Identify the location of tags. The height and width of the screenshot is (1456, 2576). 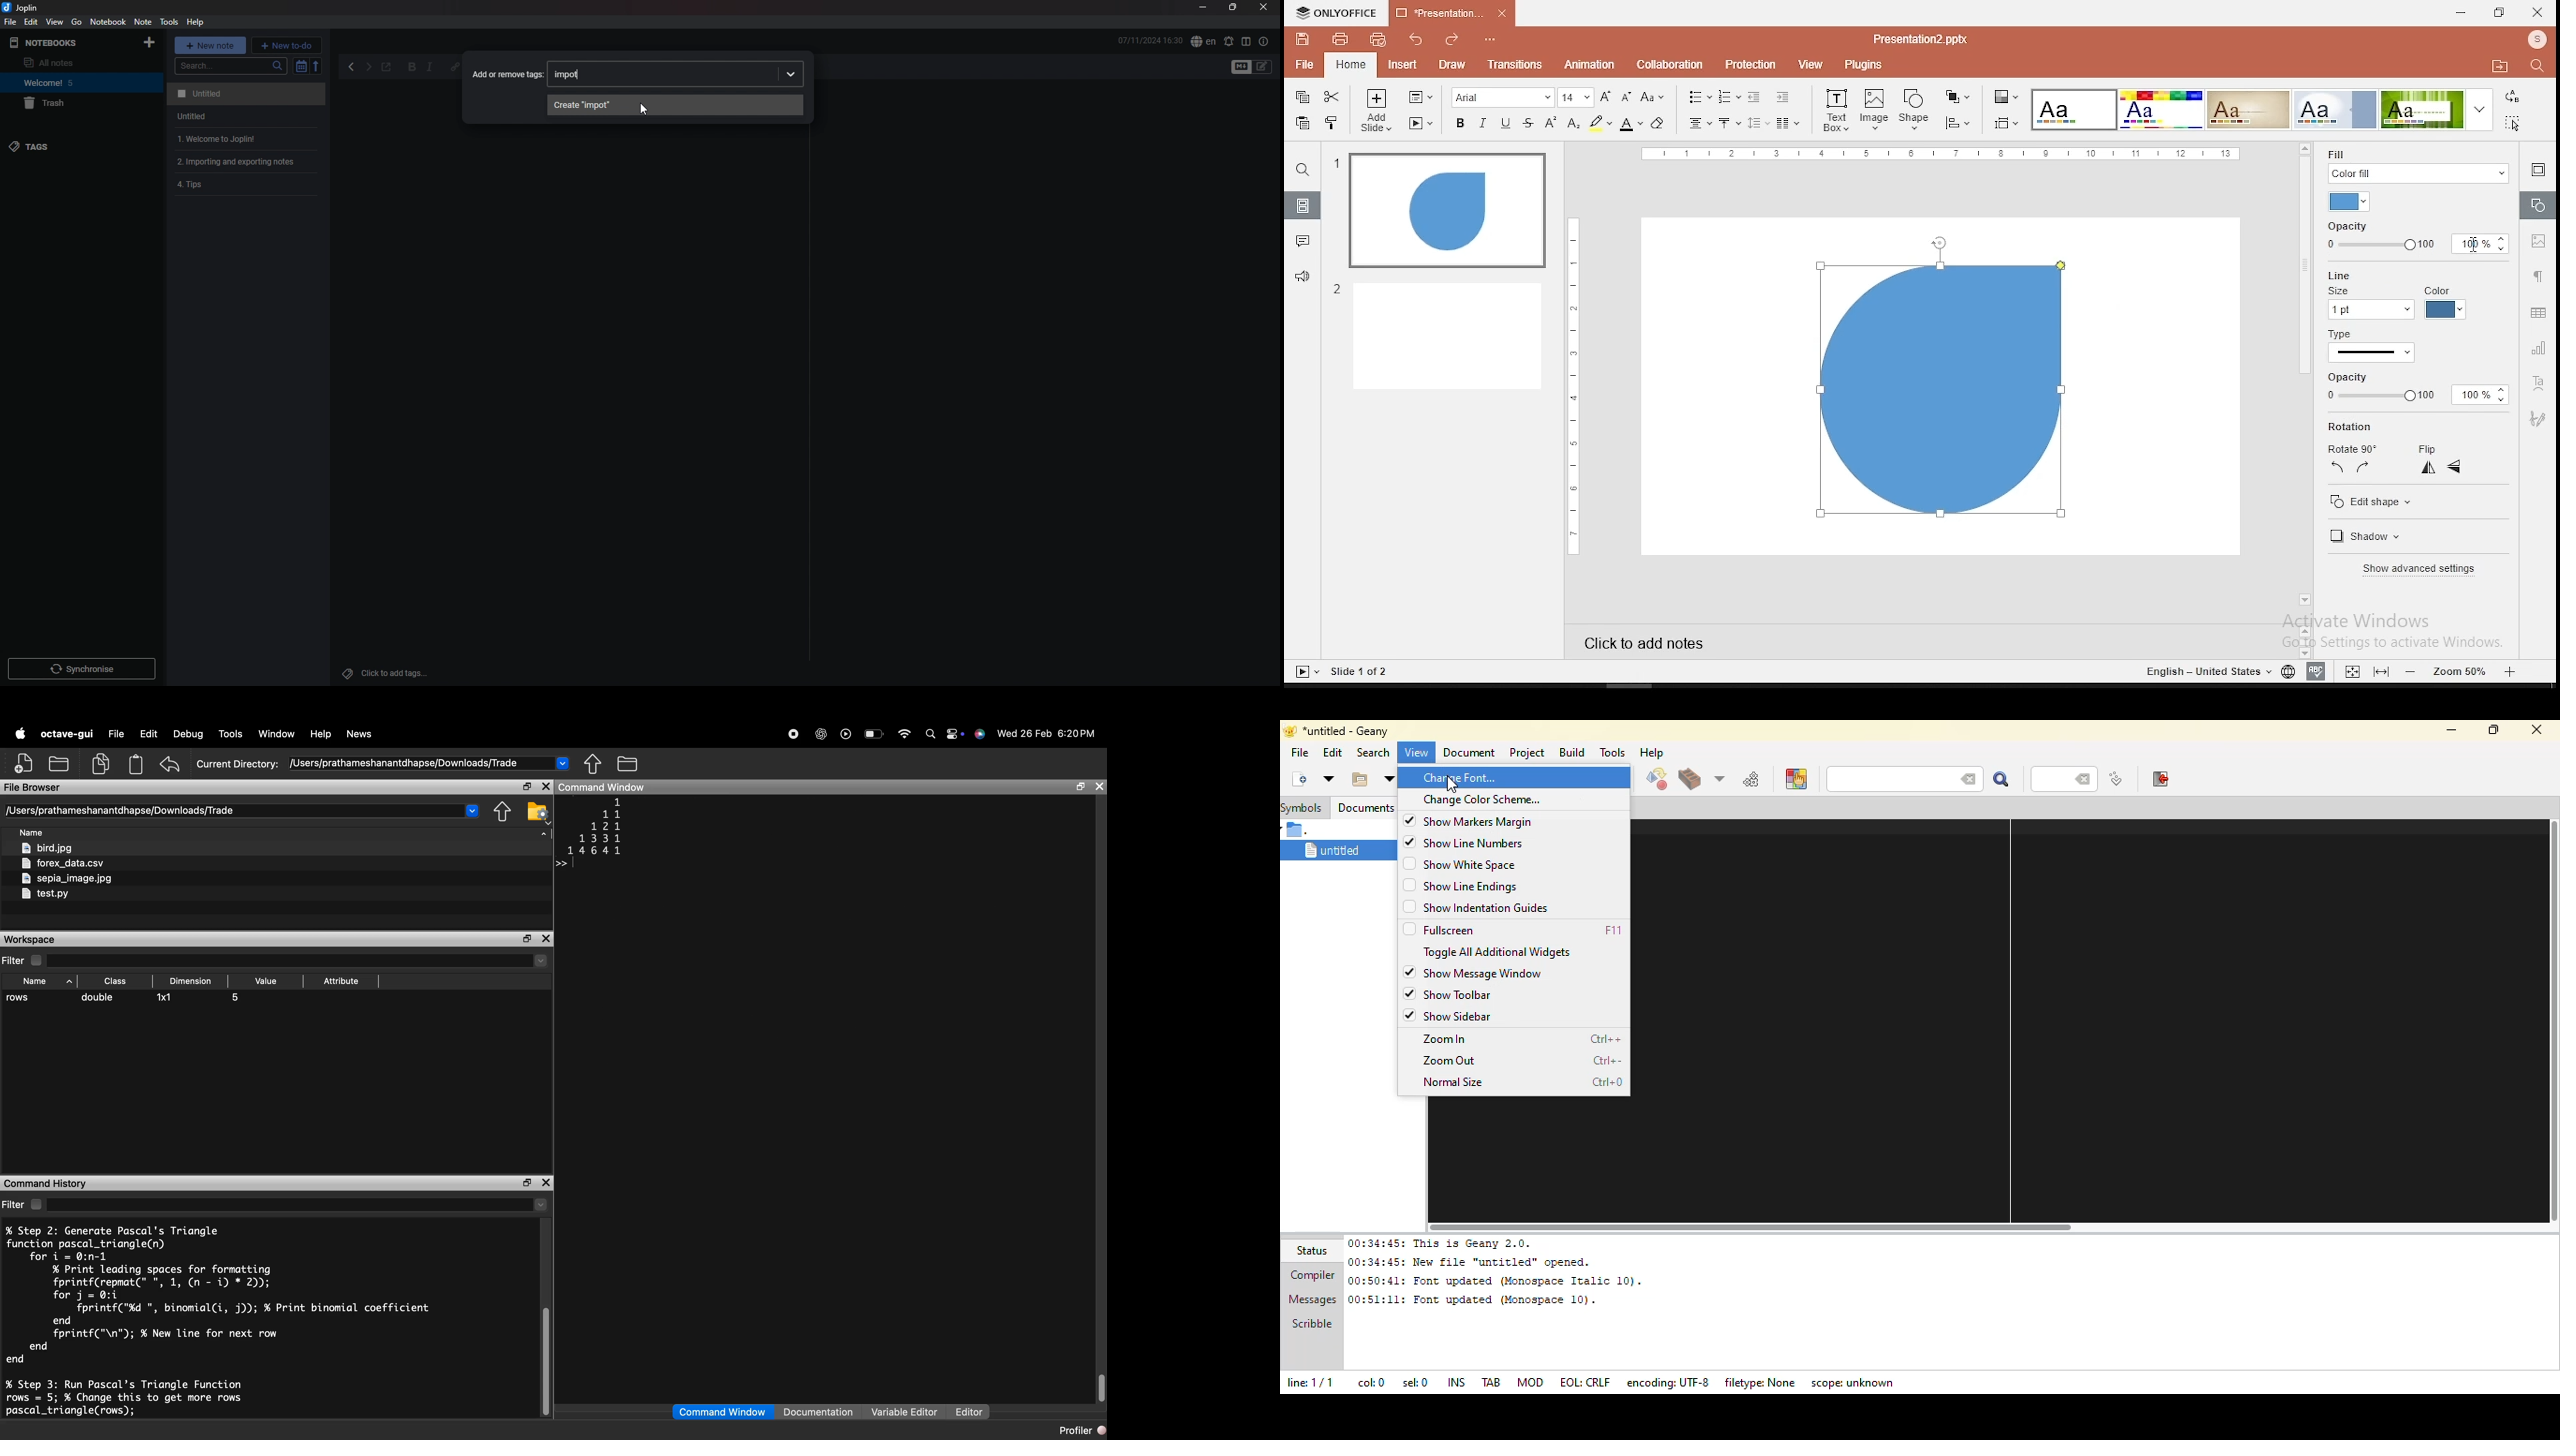
(65, 146).